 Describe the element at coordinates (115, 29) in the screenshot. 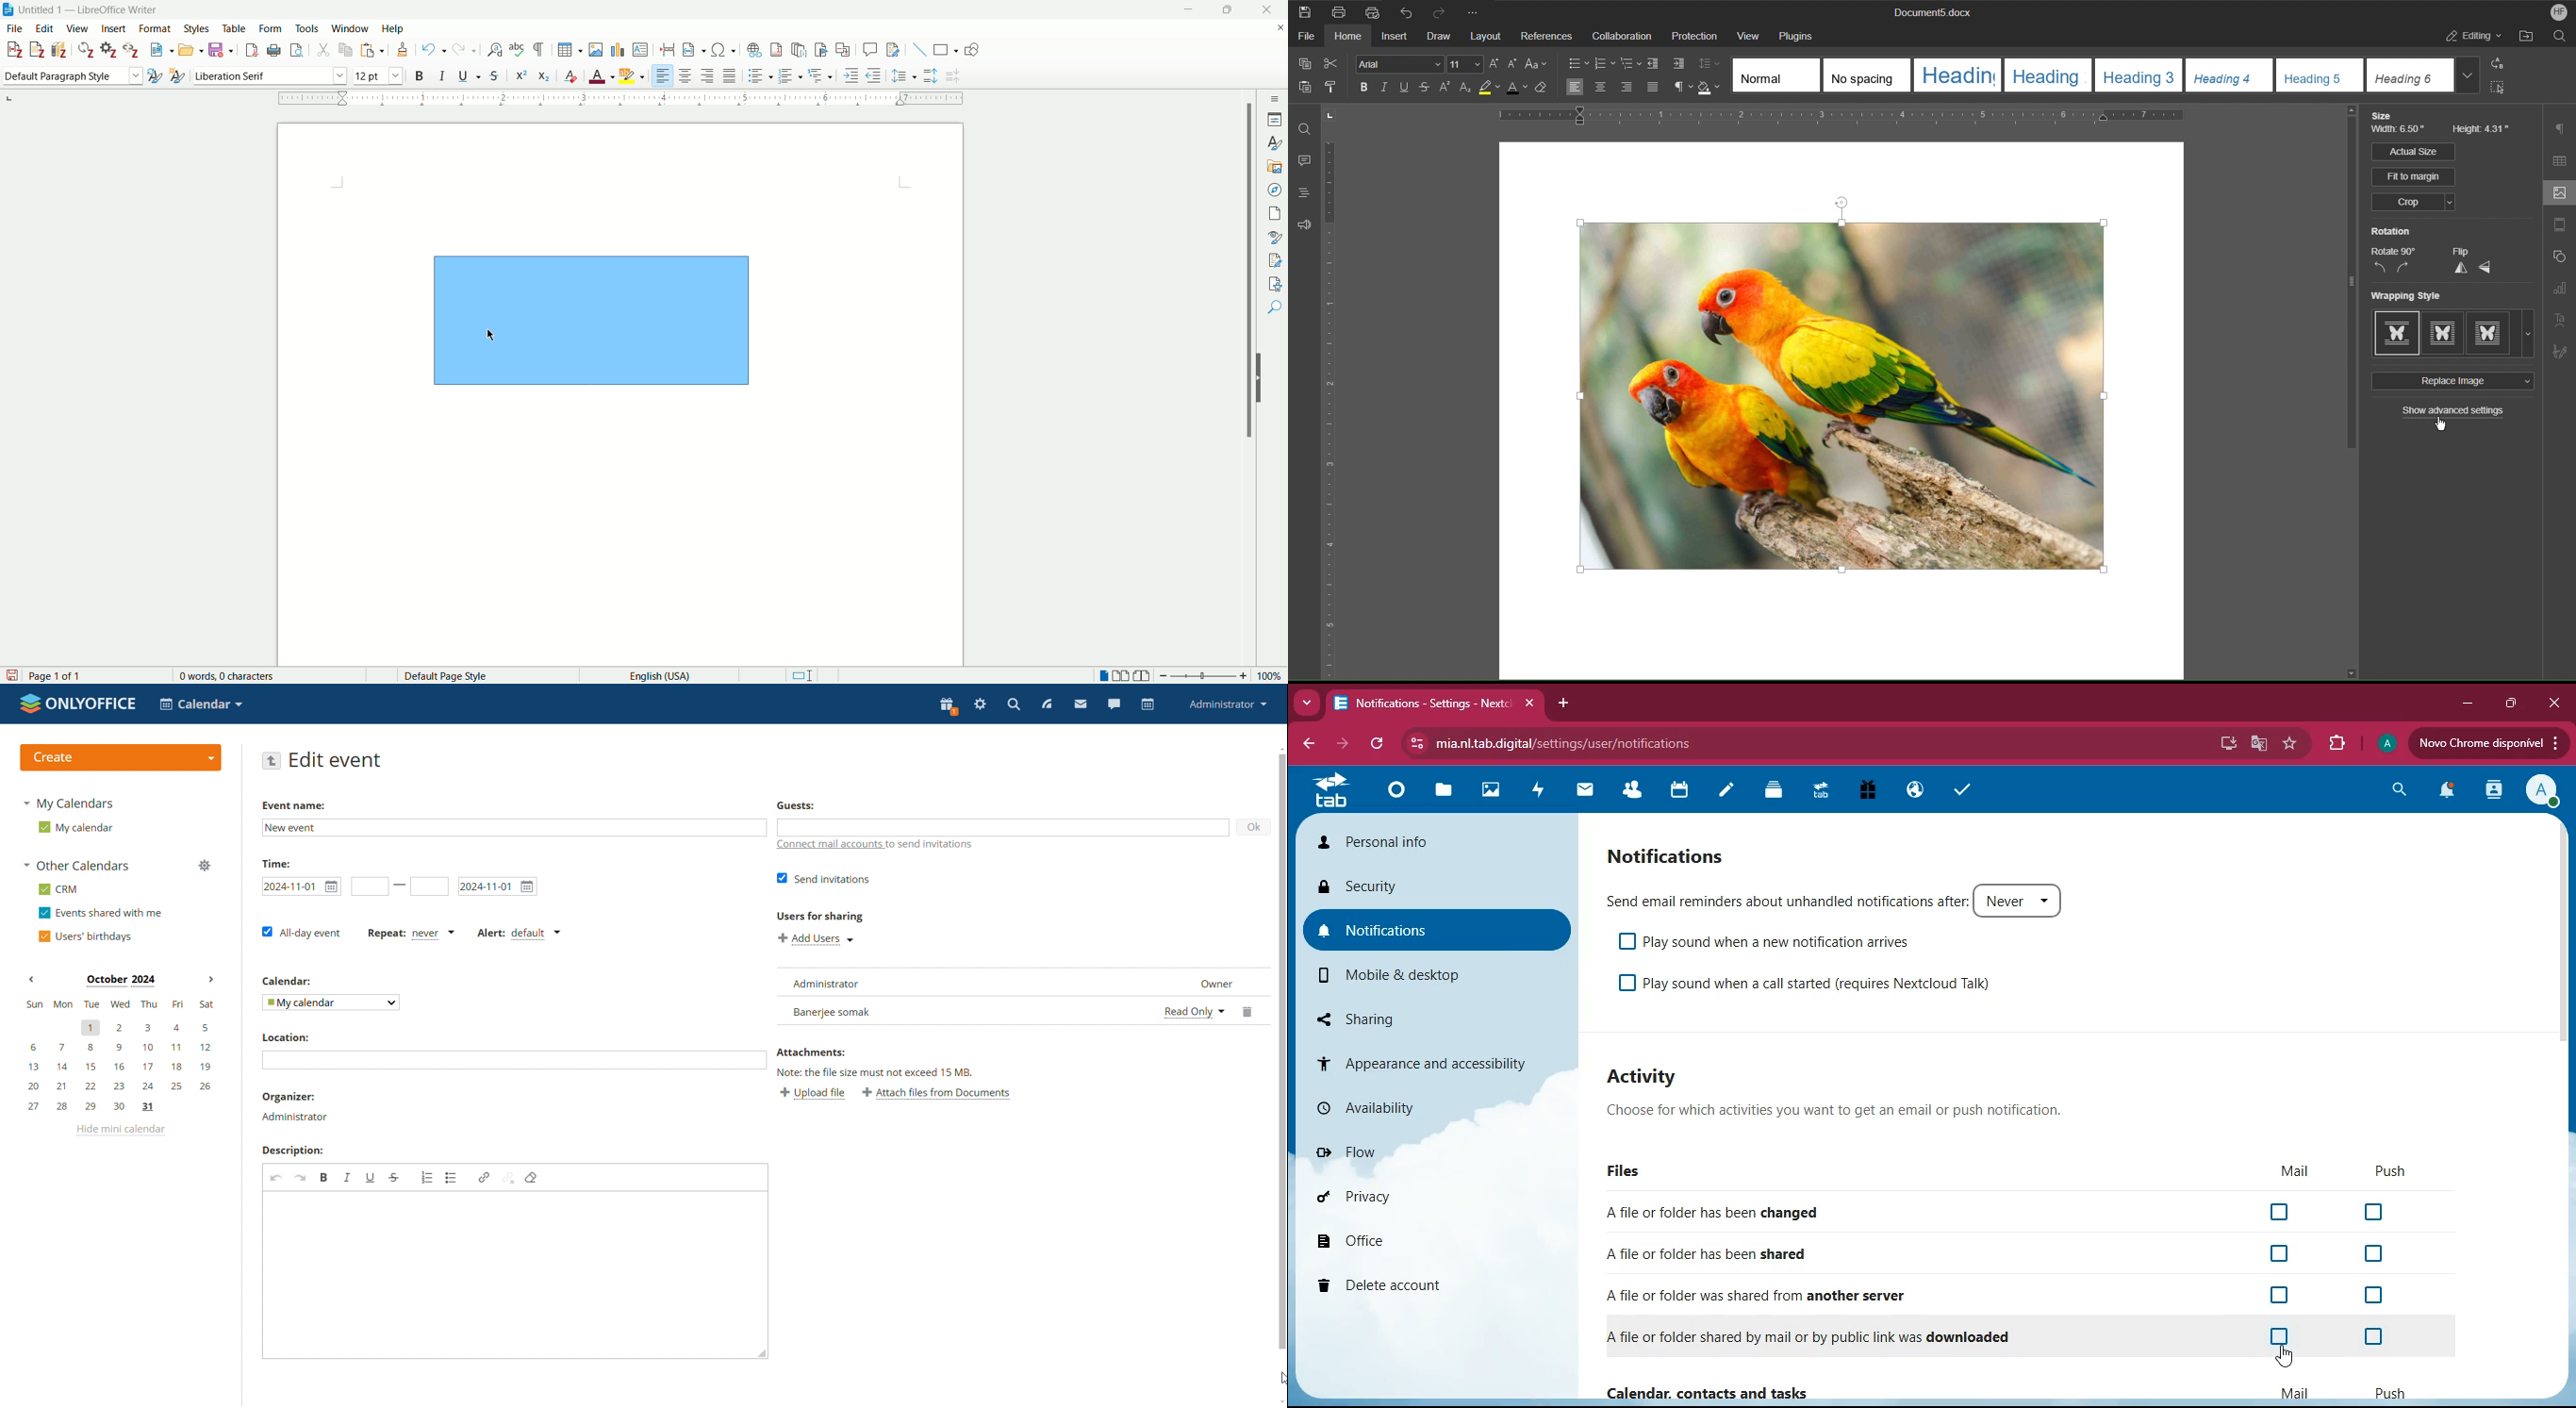

I see `insert` at that location.